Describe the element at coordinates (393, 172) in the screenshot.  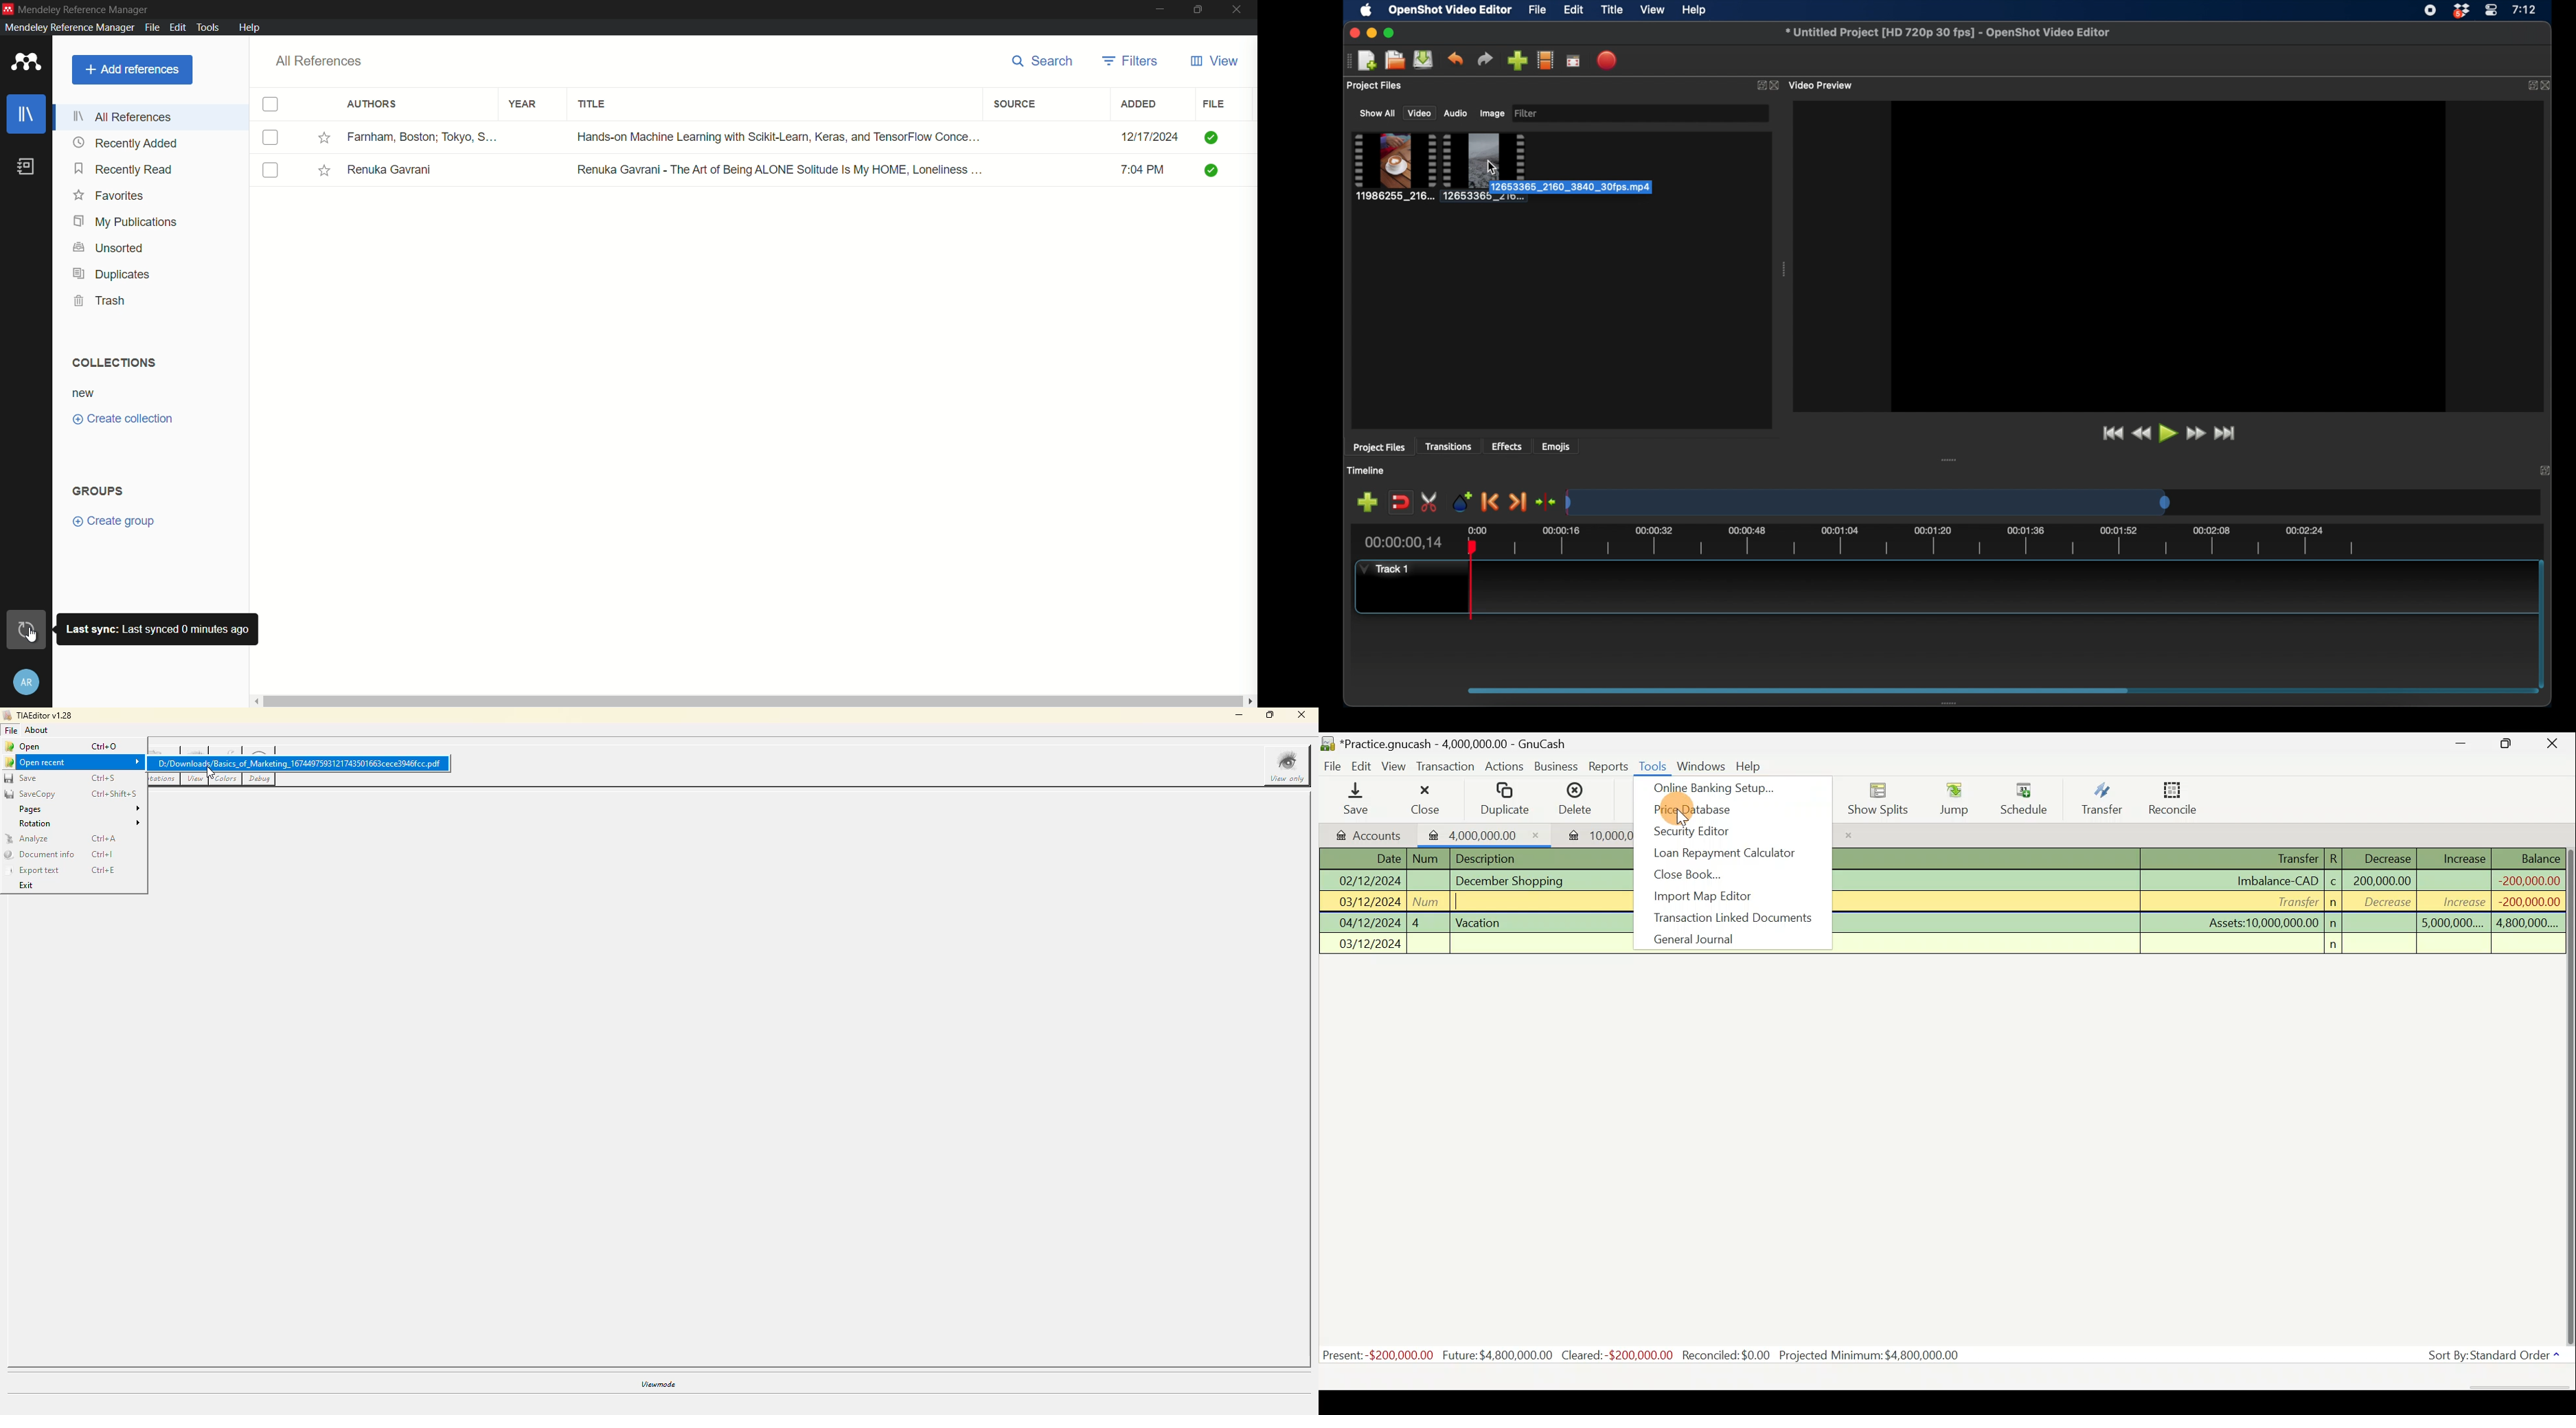
I see `Renuka Gavani` at that location.